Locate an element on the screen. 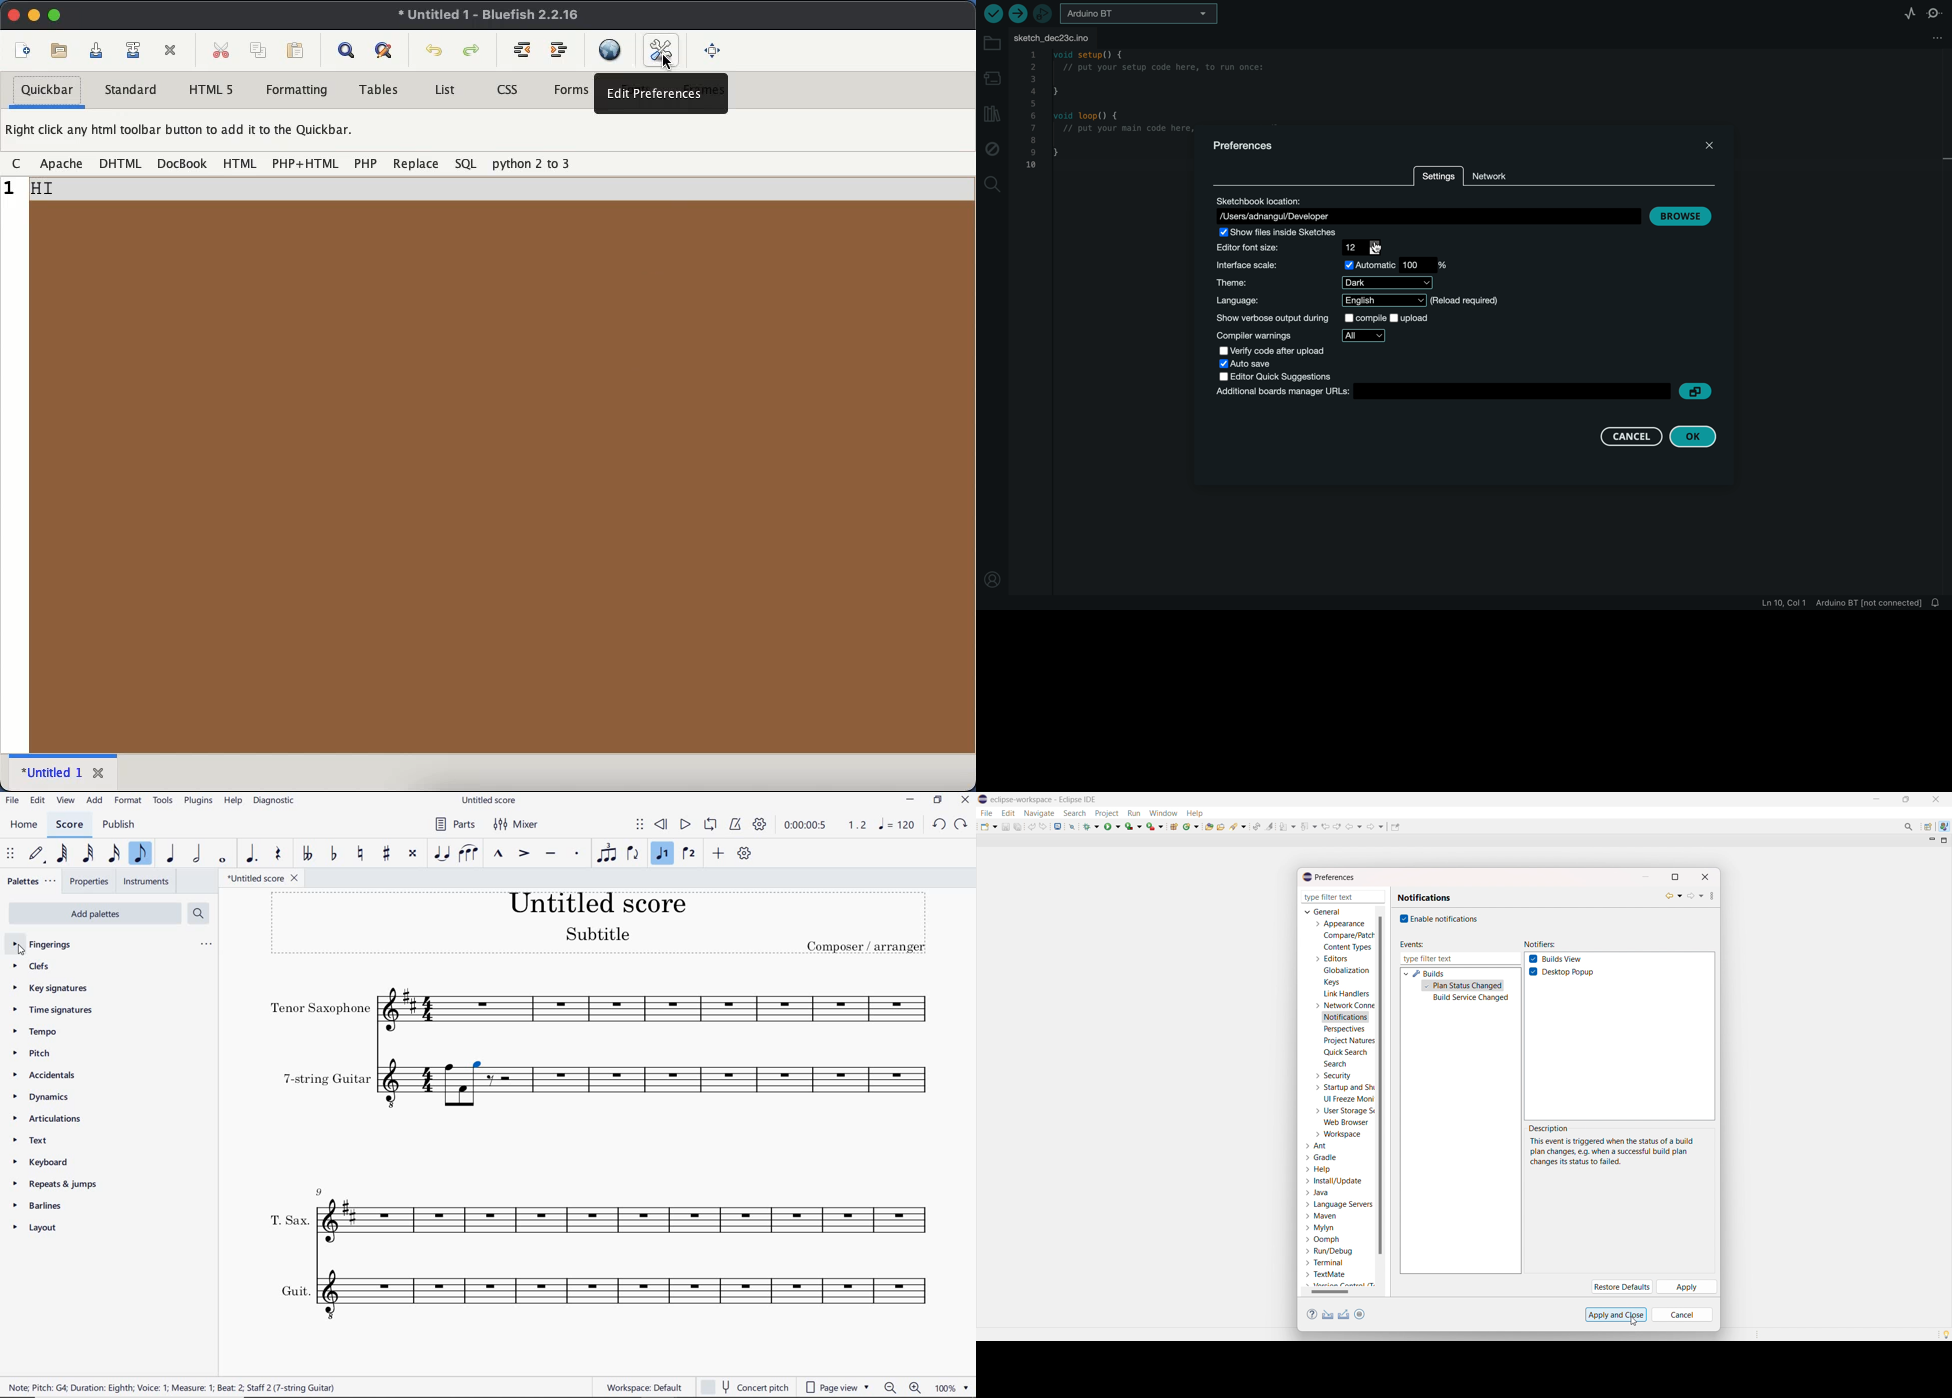 The image size is (1960, 1400). docbook is located at coordinates (182, 163).